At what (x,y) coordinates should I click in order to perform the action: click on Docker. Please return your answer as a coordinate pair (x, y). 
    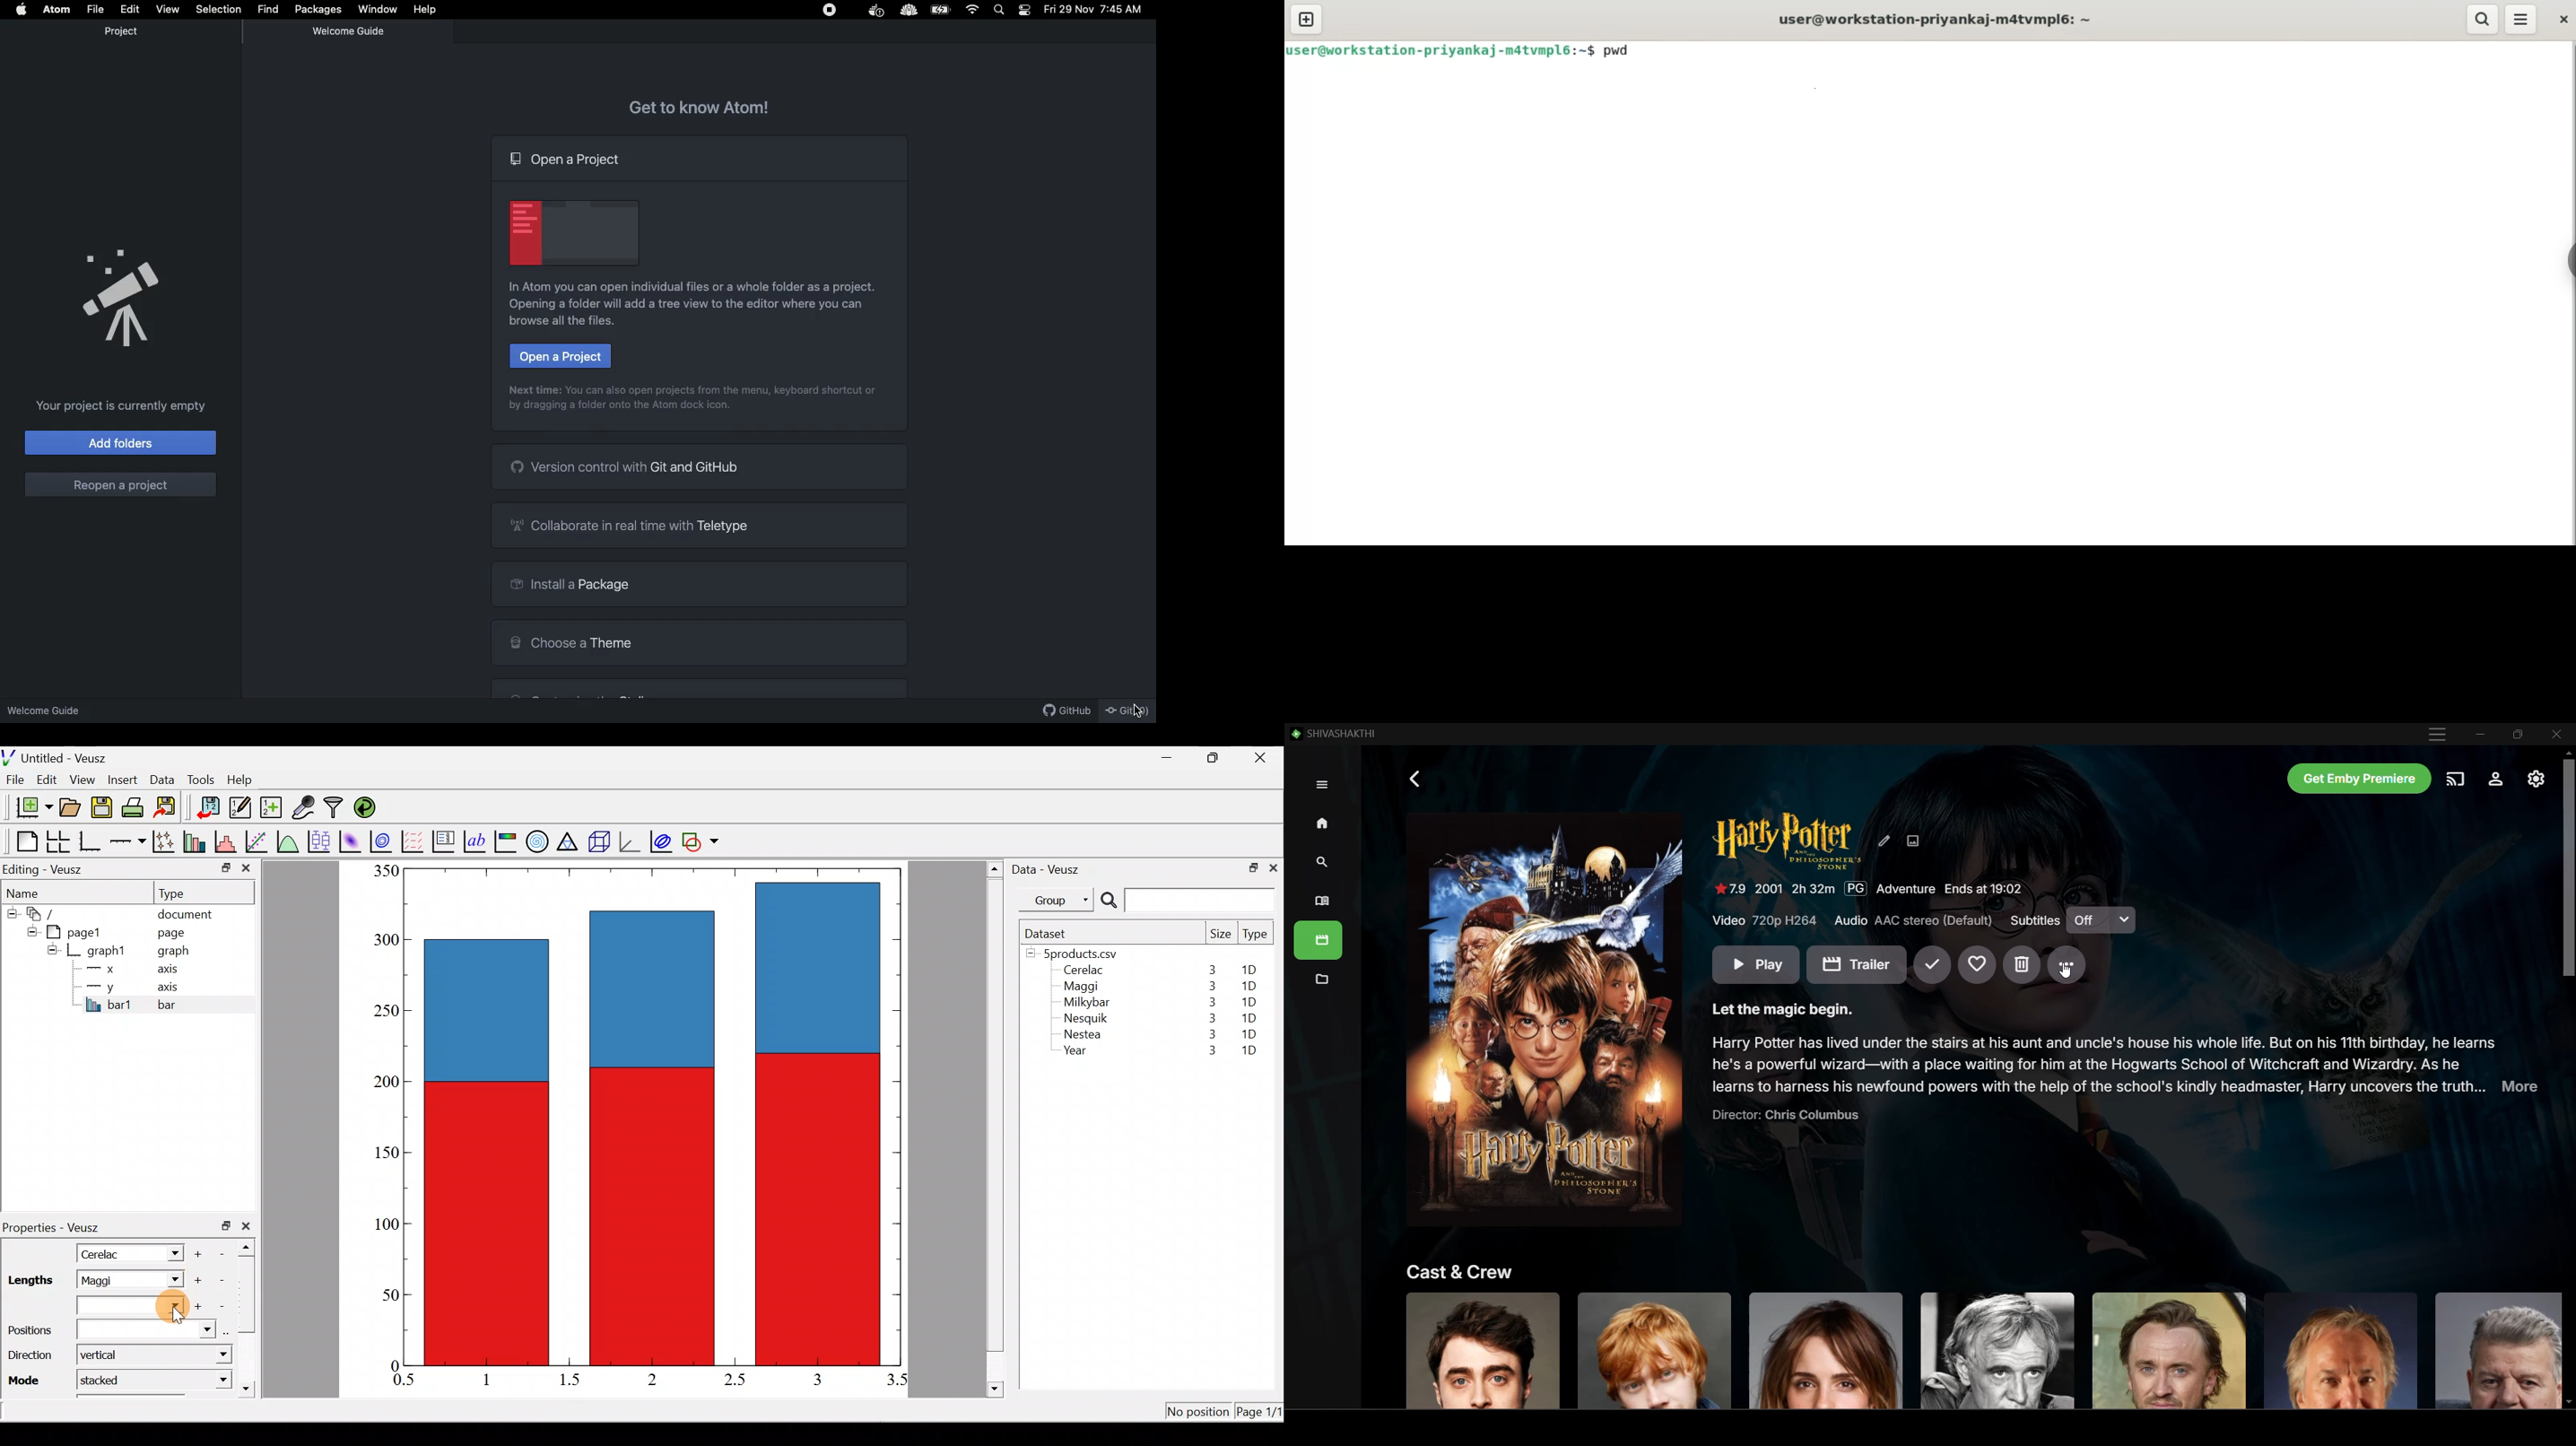
    Looking at the image, I should click on (877, 11).